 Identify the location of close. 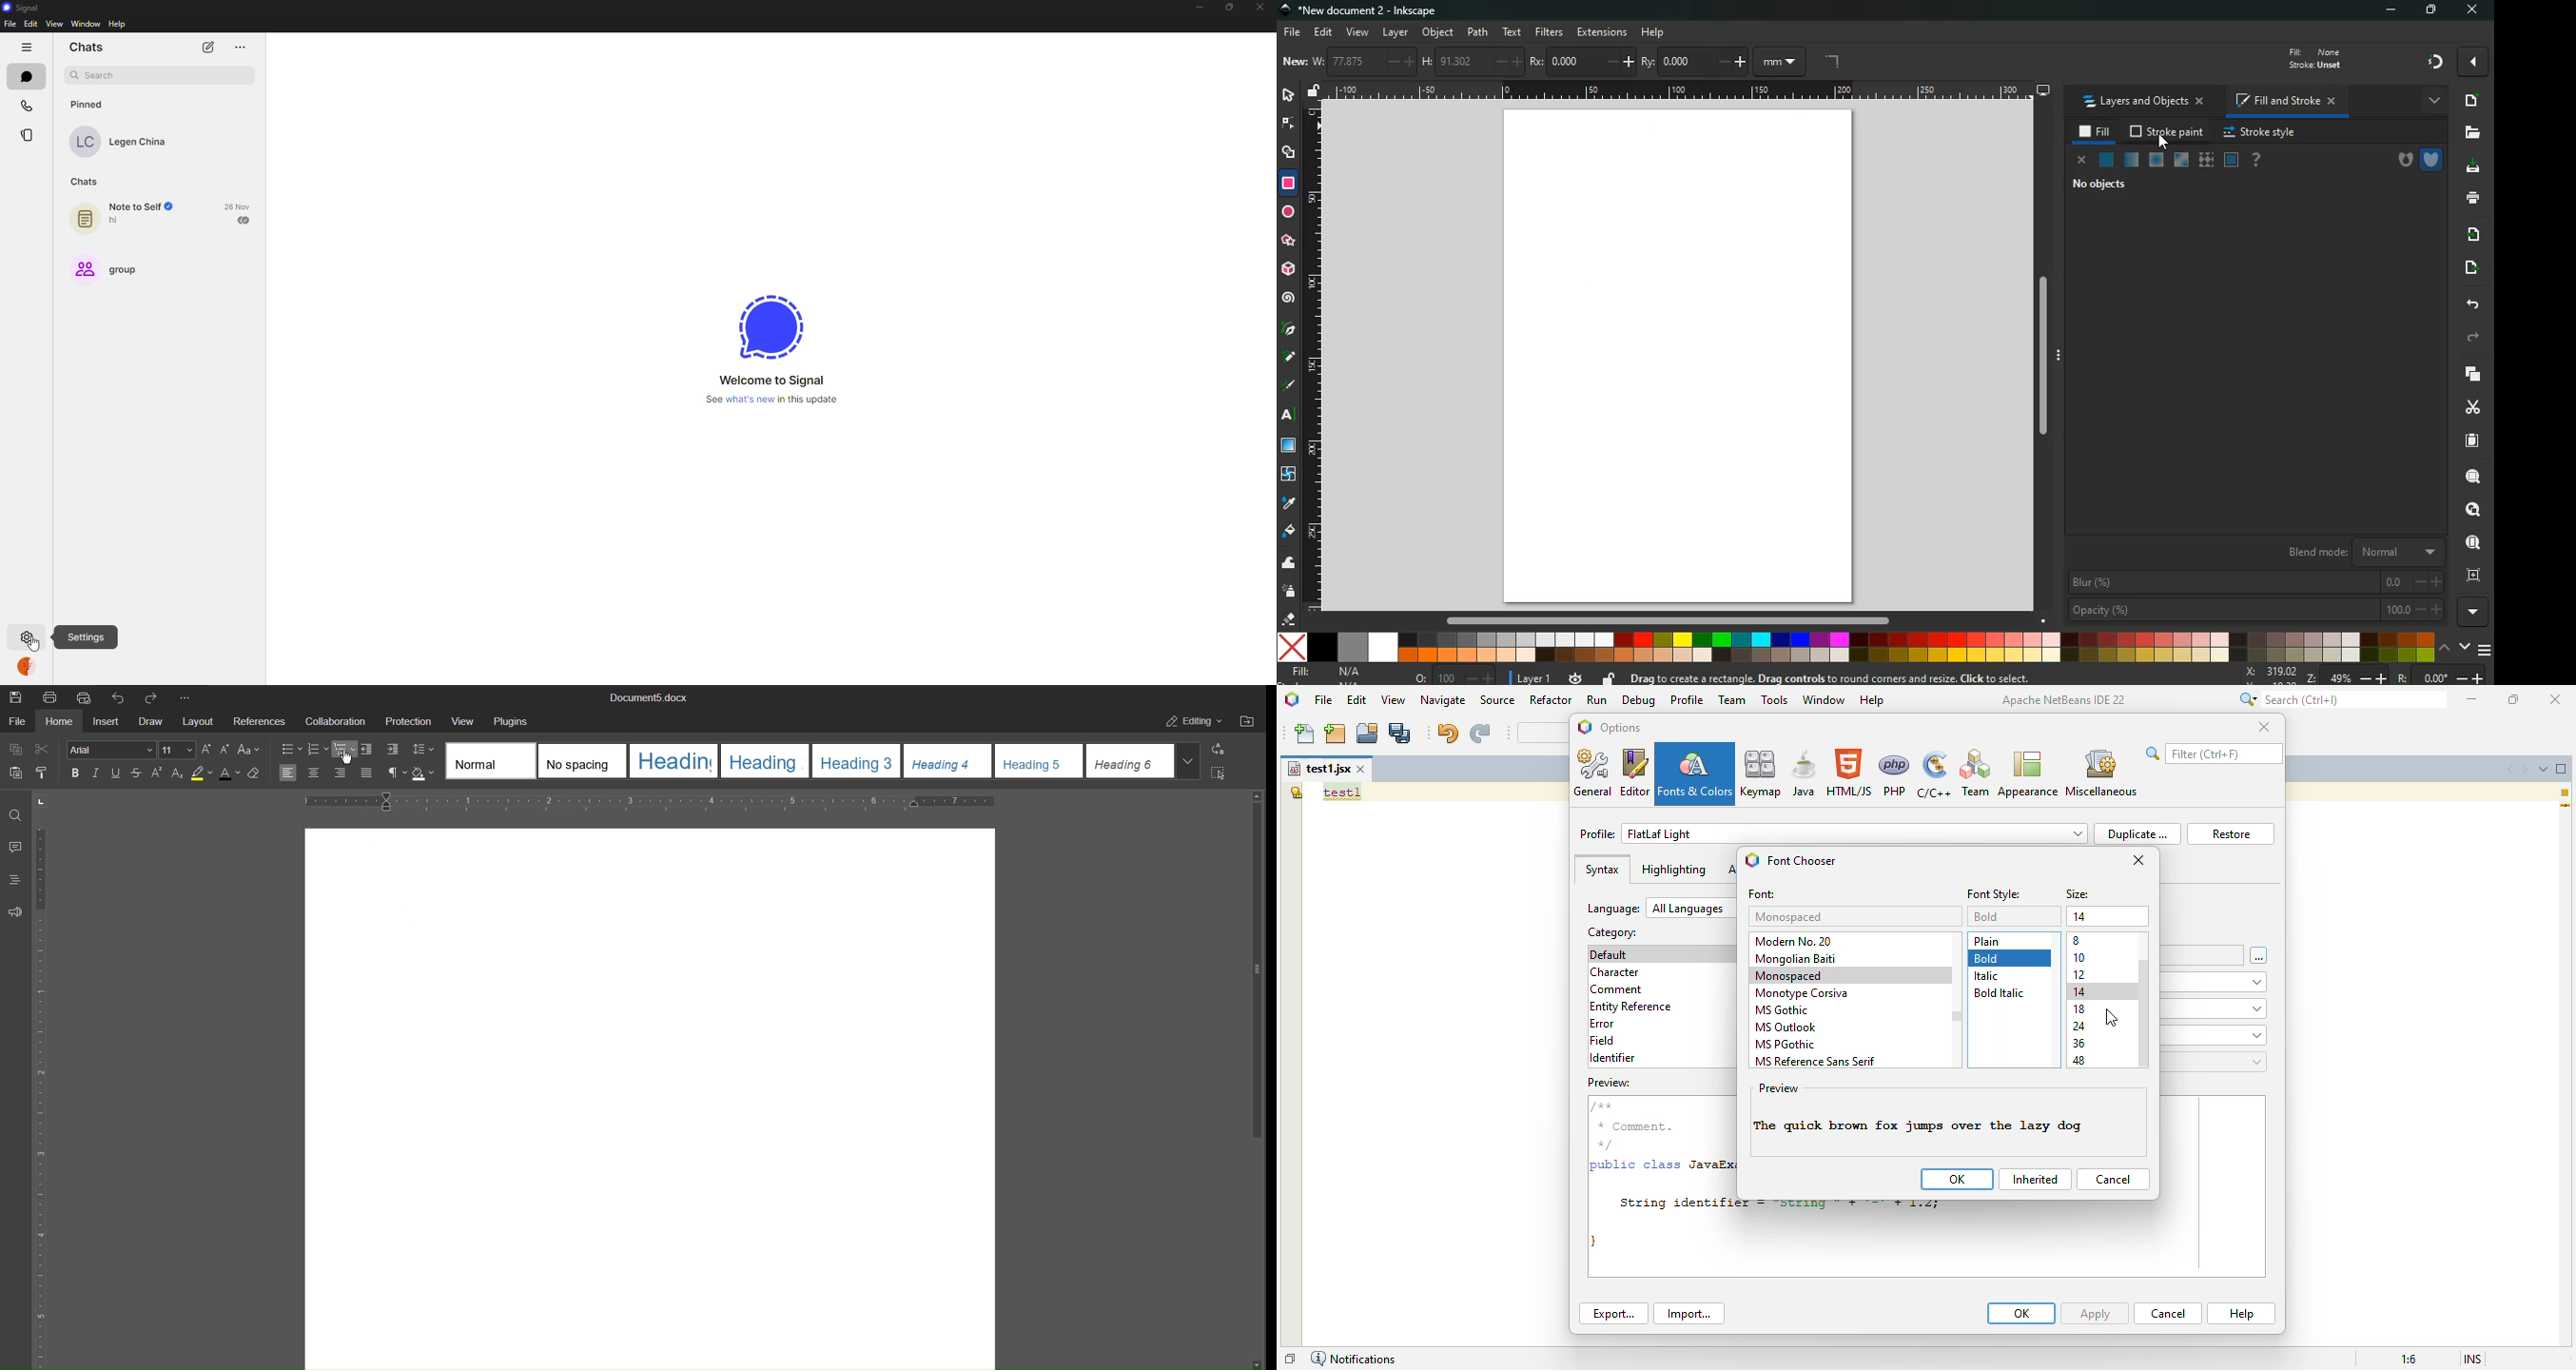
(2080, 161).